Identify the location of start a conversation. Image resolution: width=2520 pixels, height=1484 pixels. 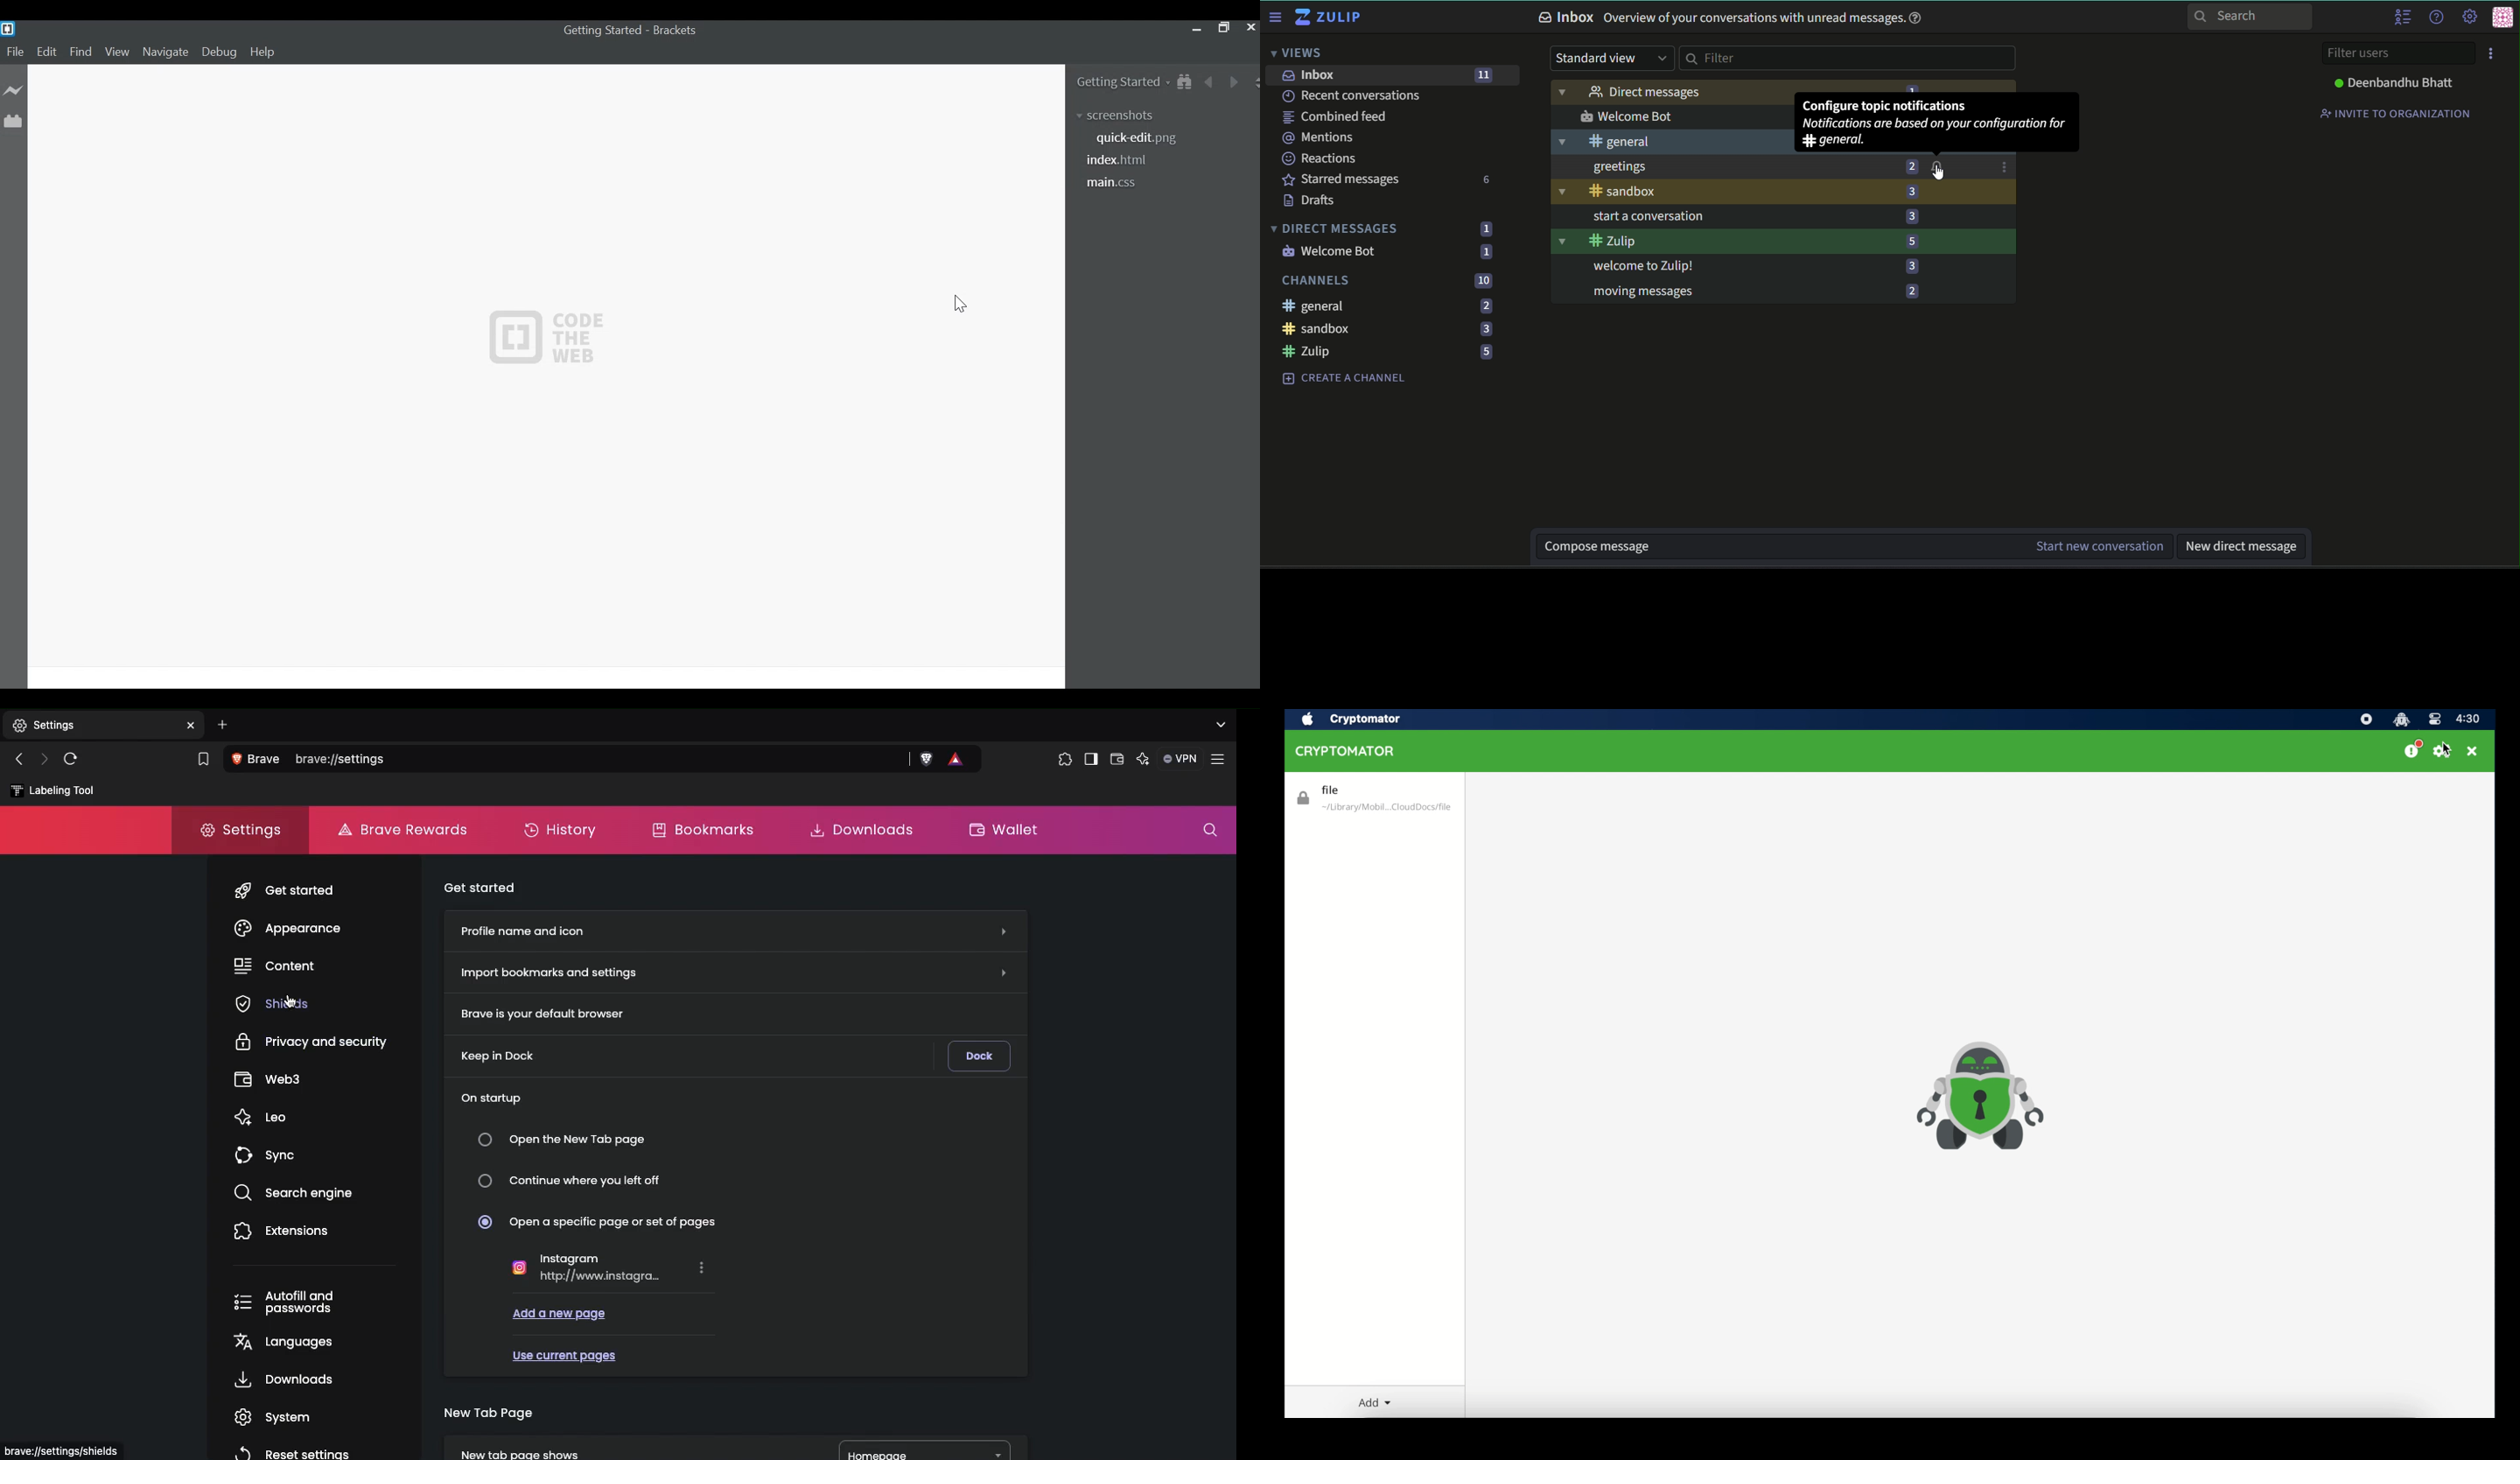
(1738, 216).